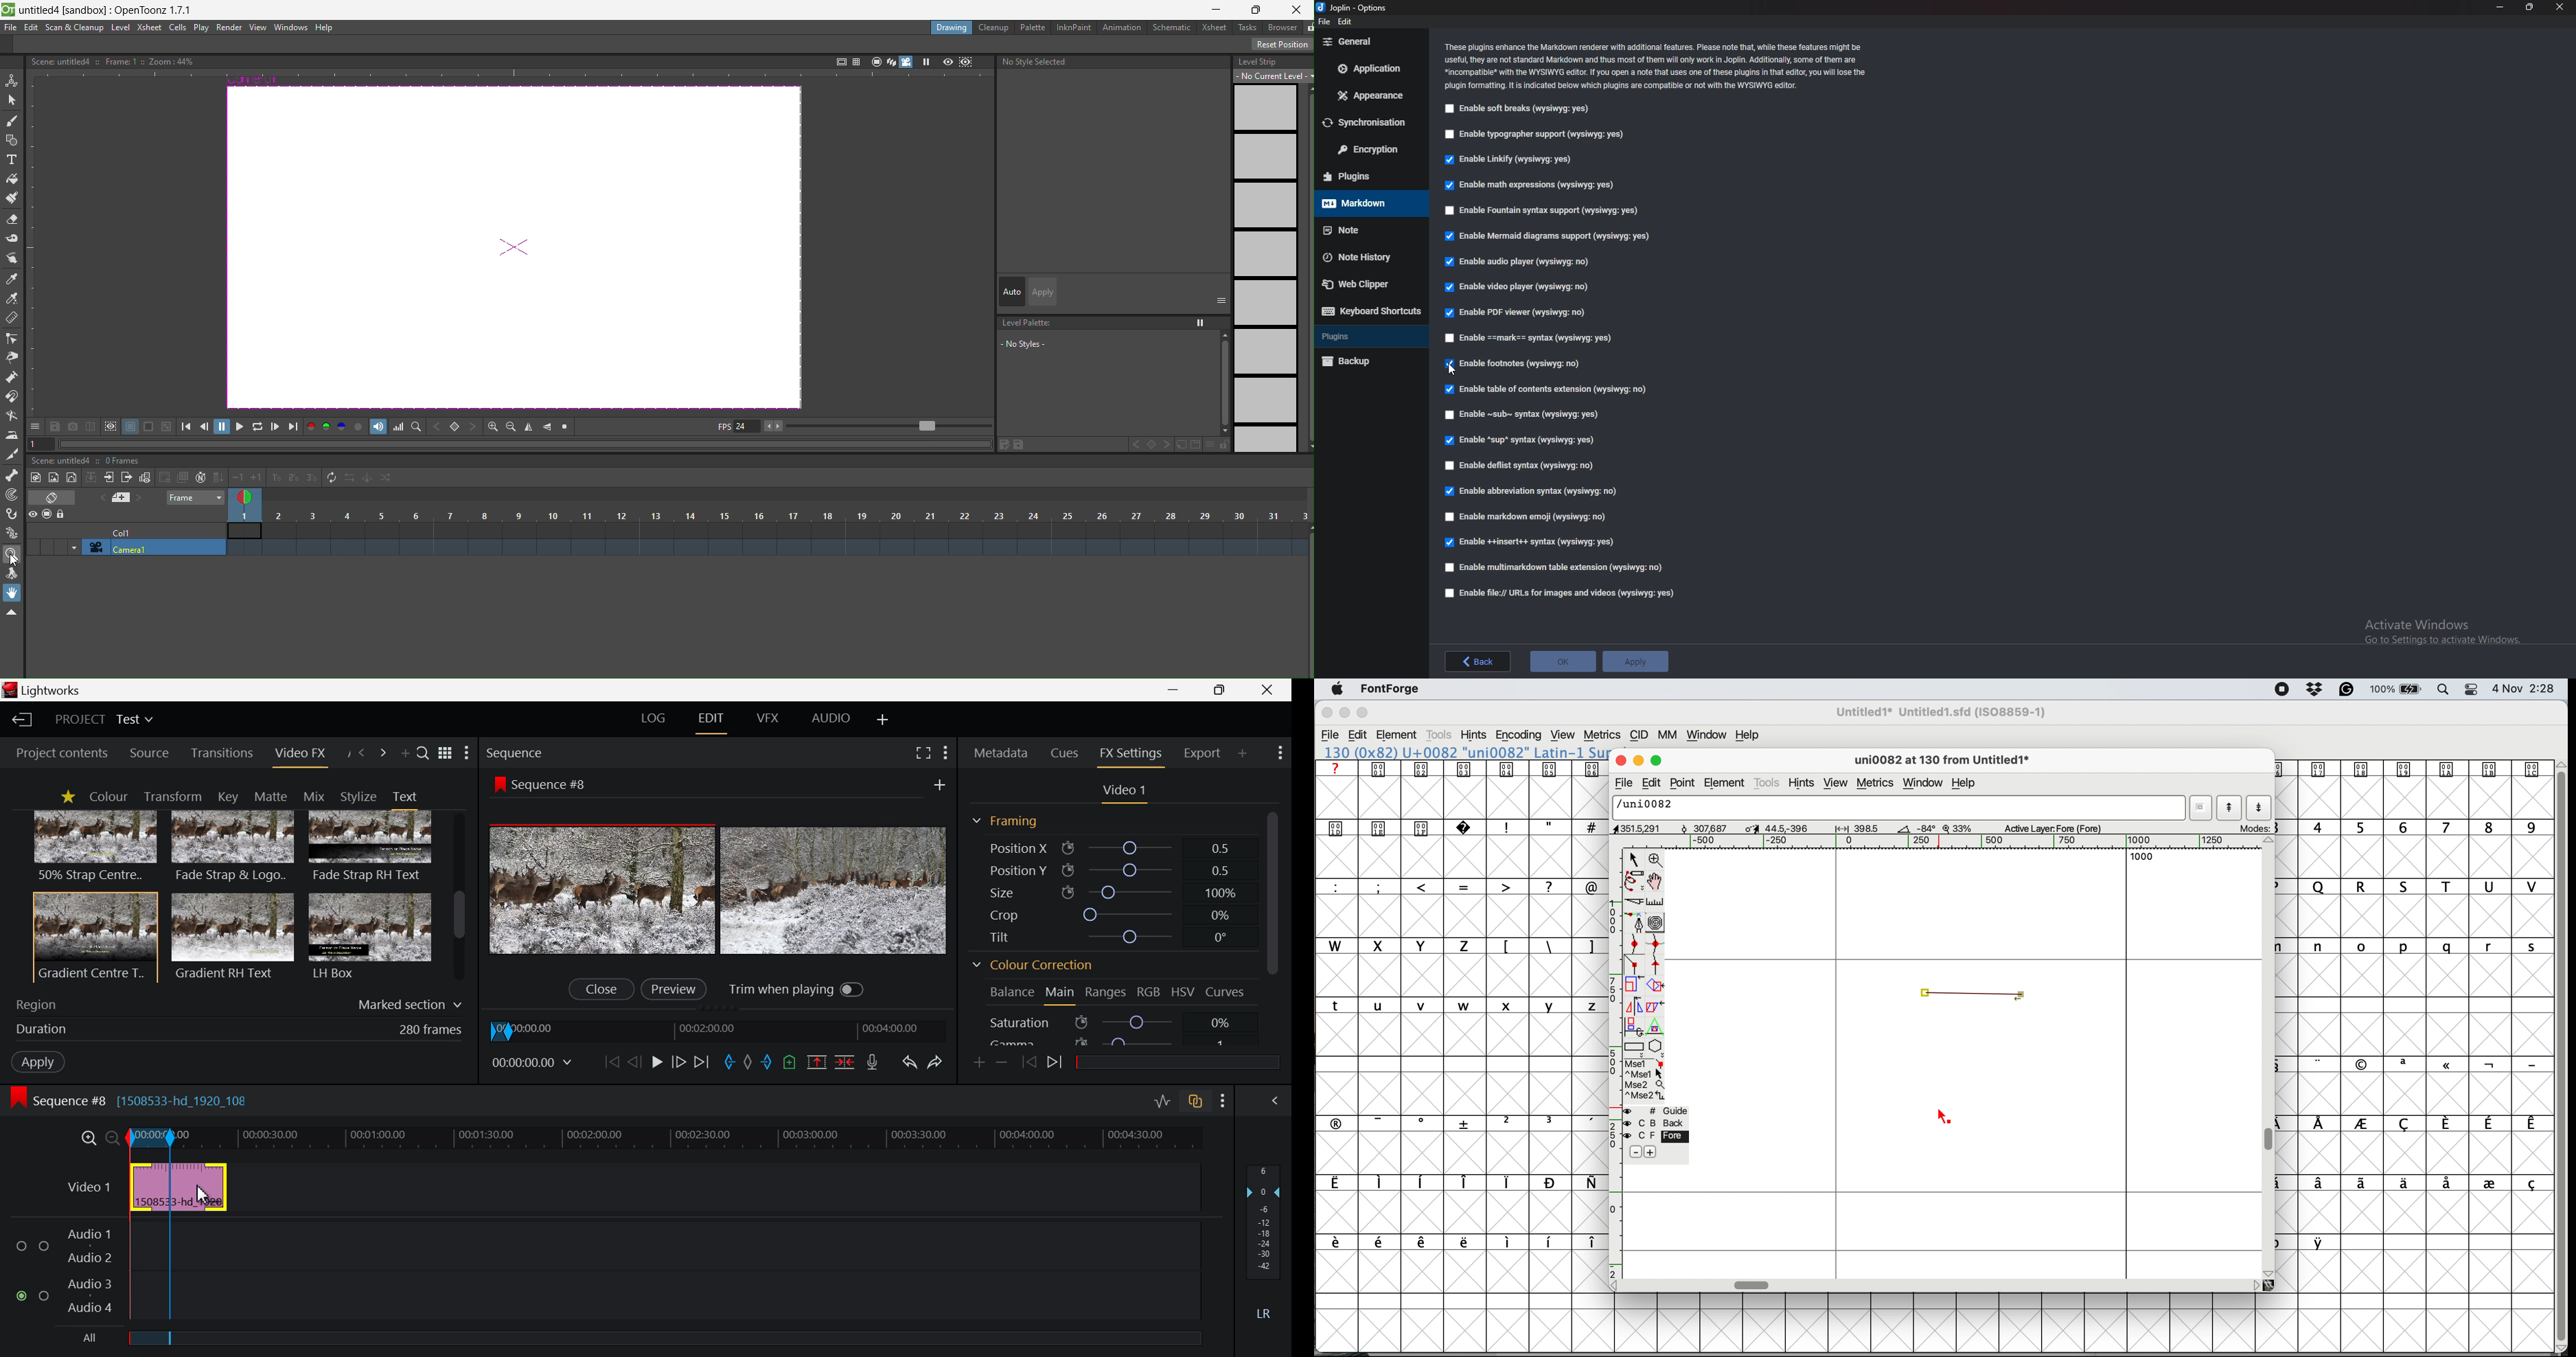 The image size is (2576, 1372). Describe the element at coordinates (1325, 22) in the screenshot. I see `file` at that location.